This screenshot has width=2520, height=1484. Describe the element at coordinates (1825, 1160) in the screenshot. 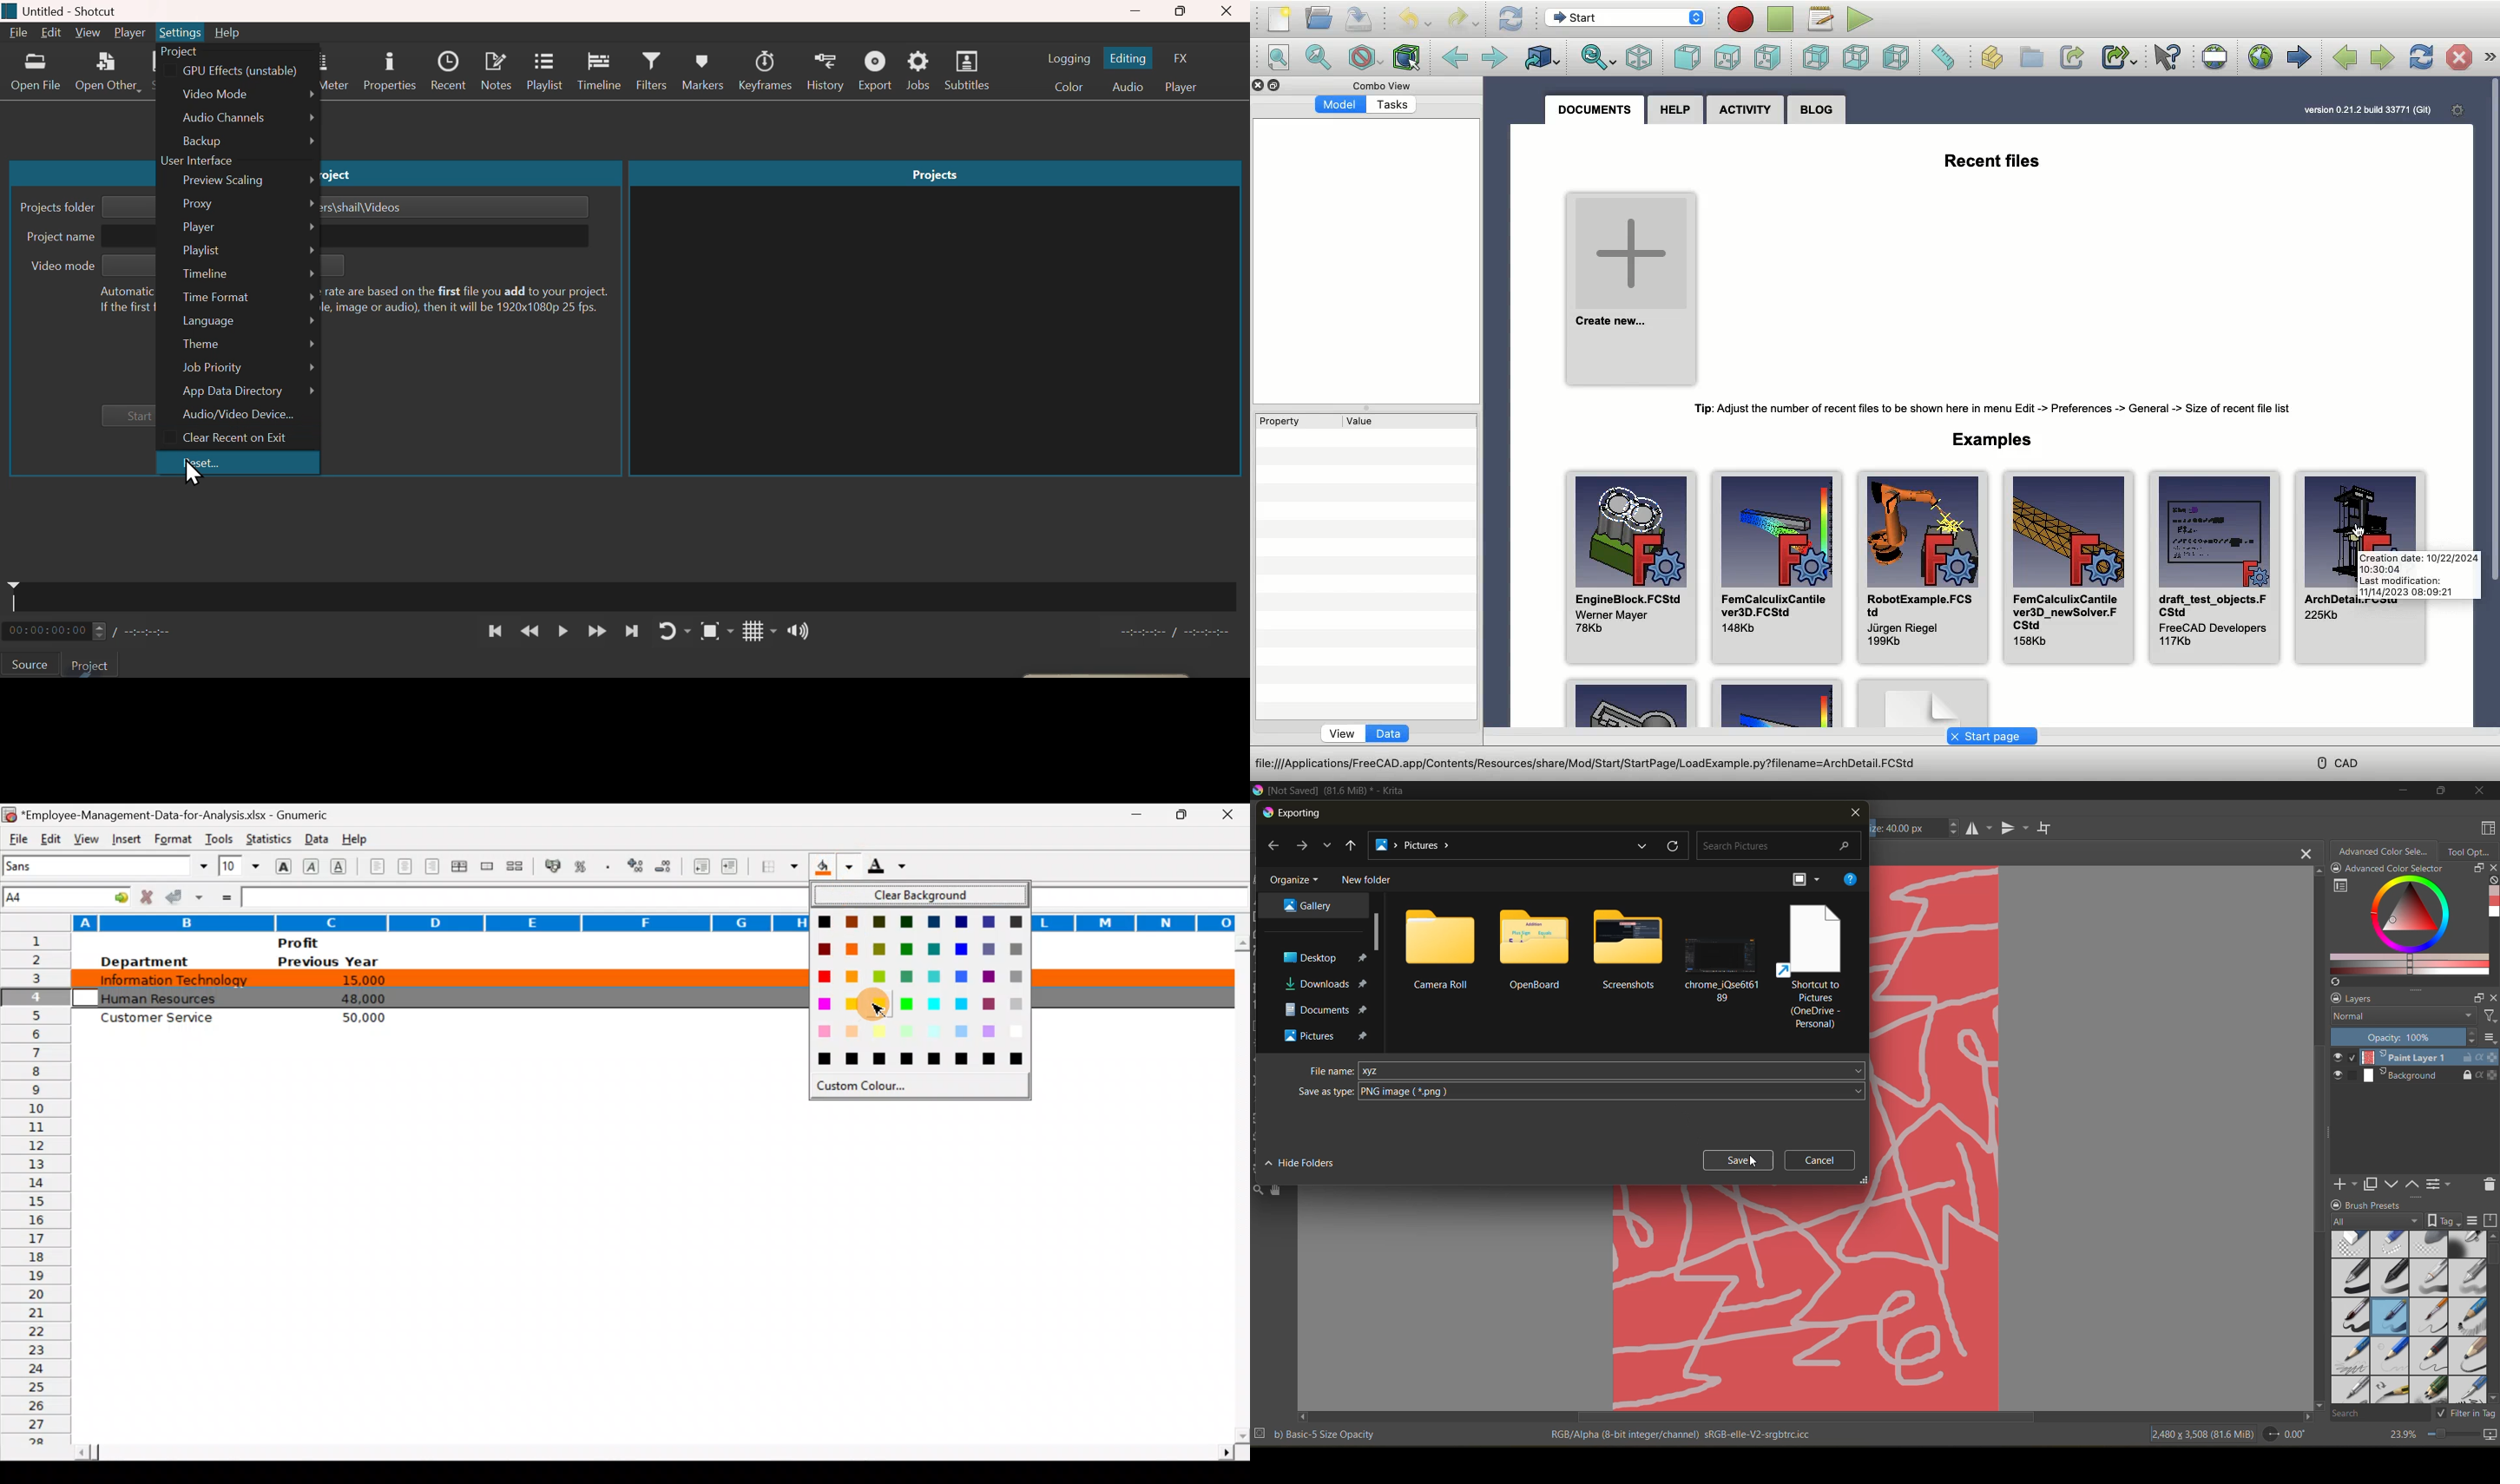

I see `cancel` at that location.